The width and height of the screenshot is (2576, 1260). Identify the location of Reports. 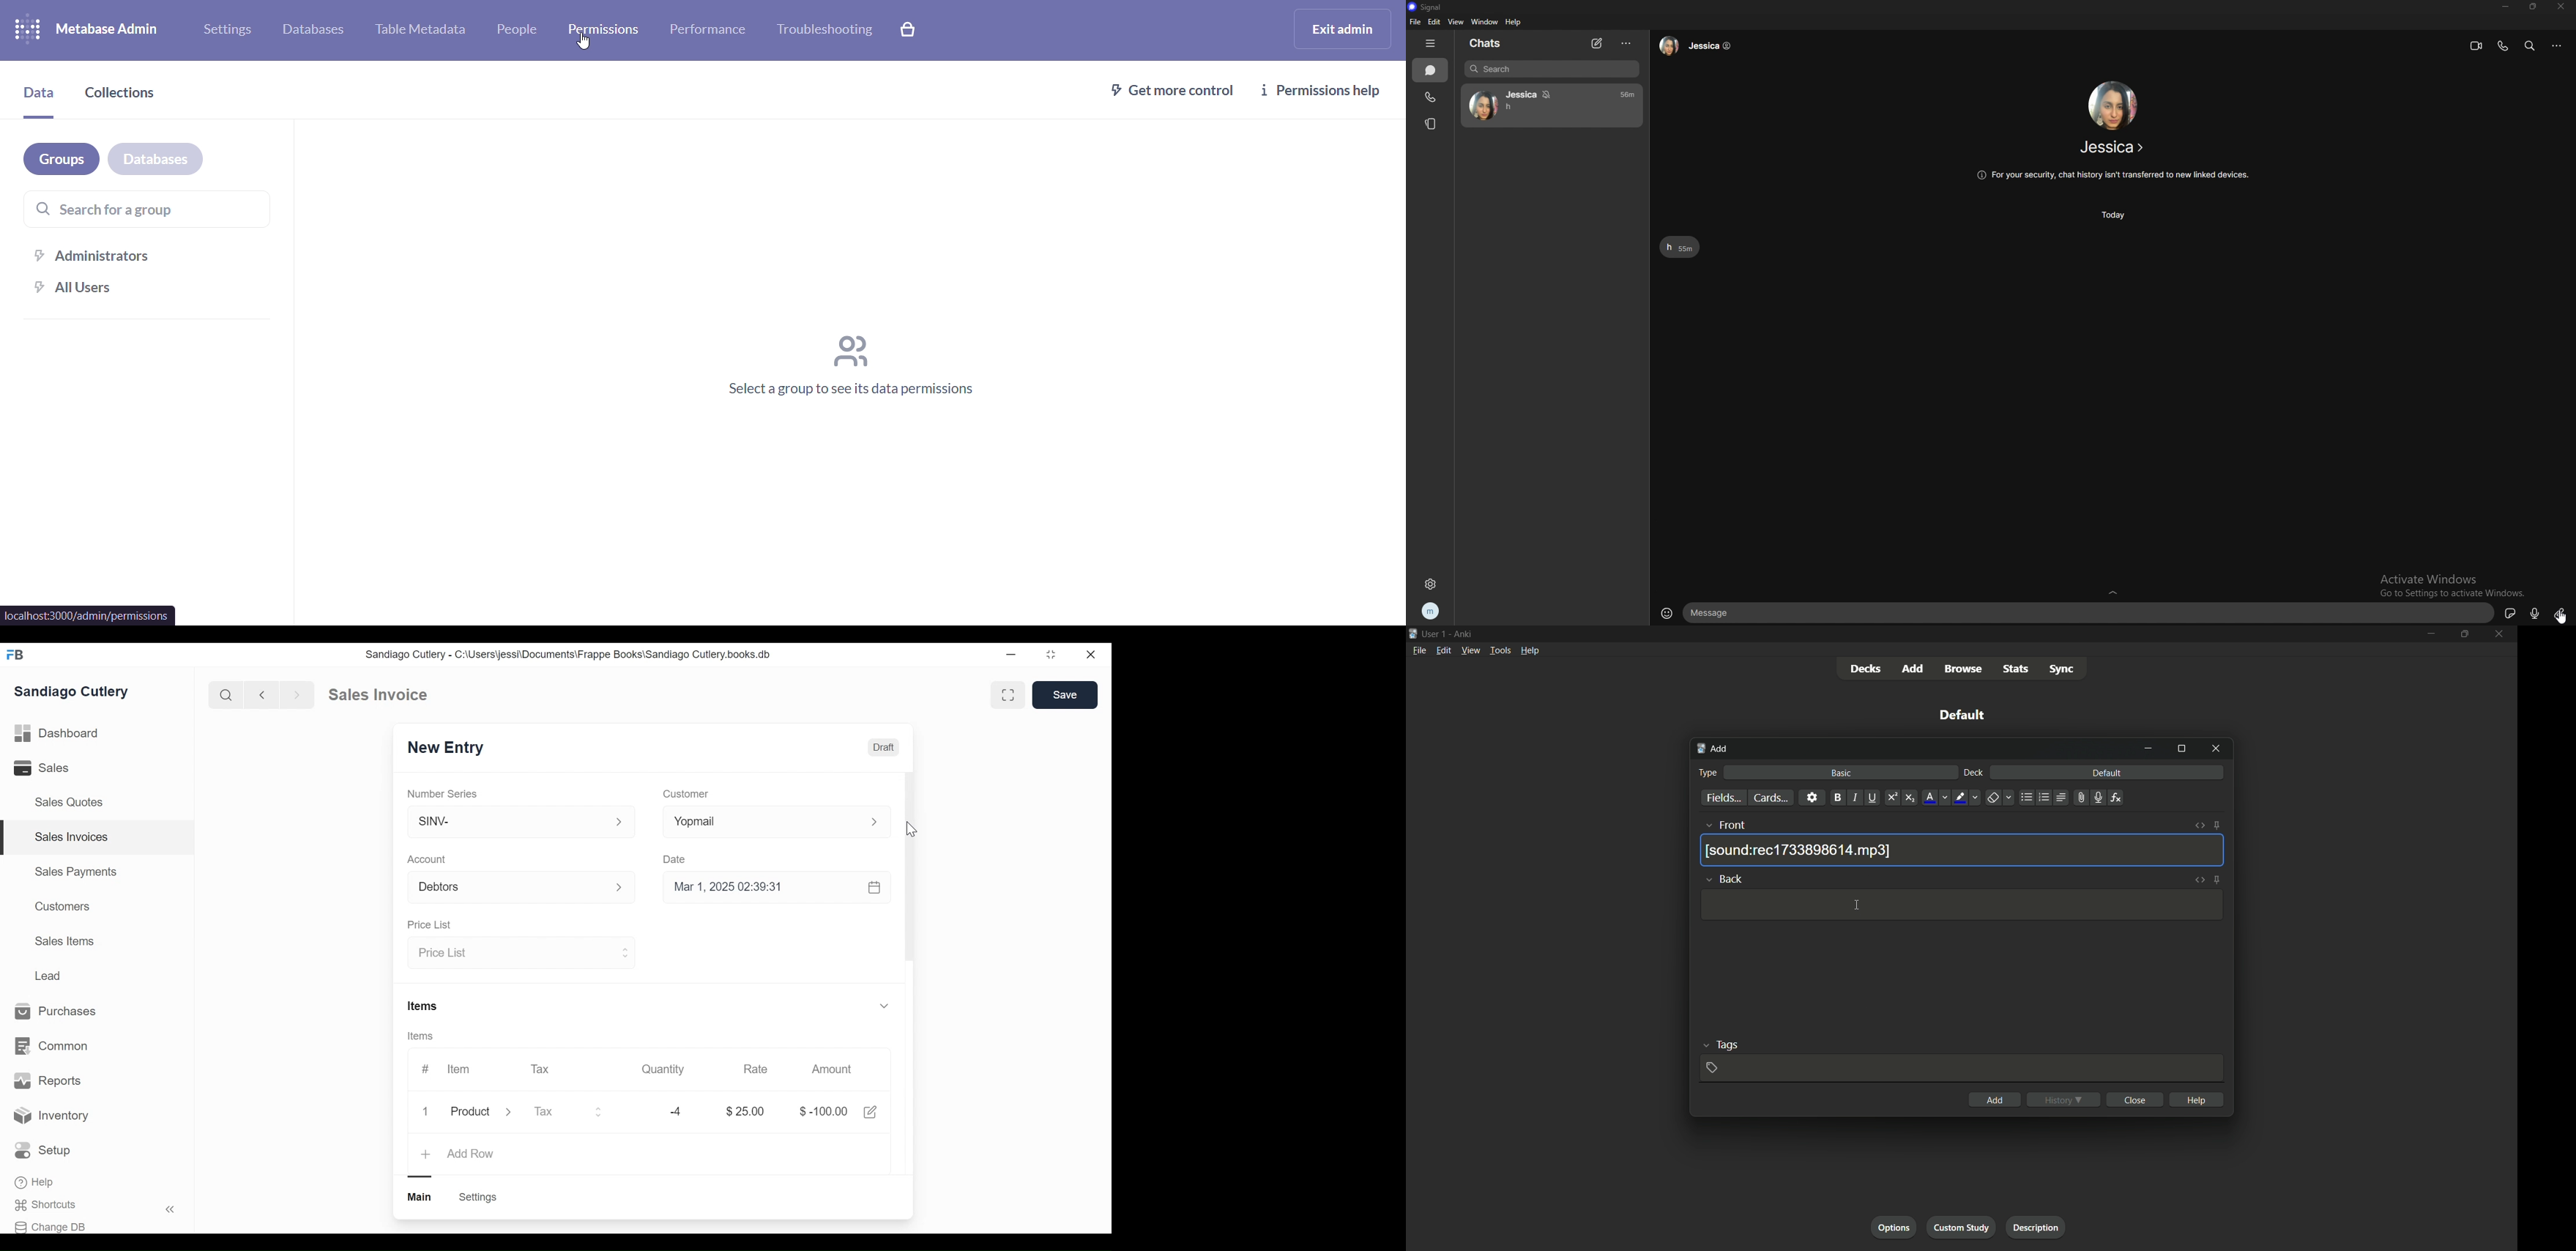
(46, 1080).